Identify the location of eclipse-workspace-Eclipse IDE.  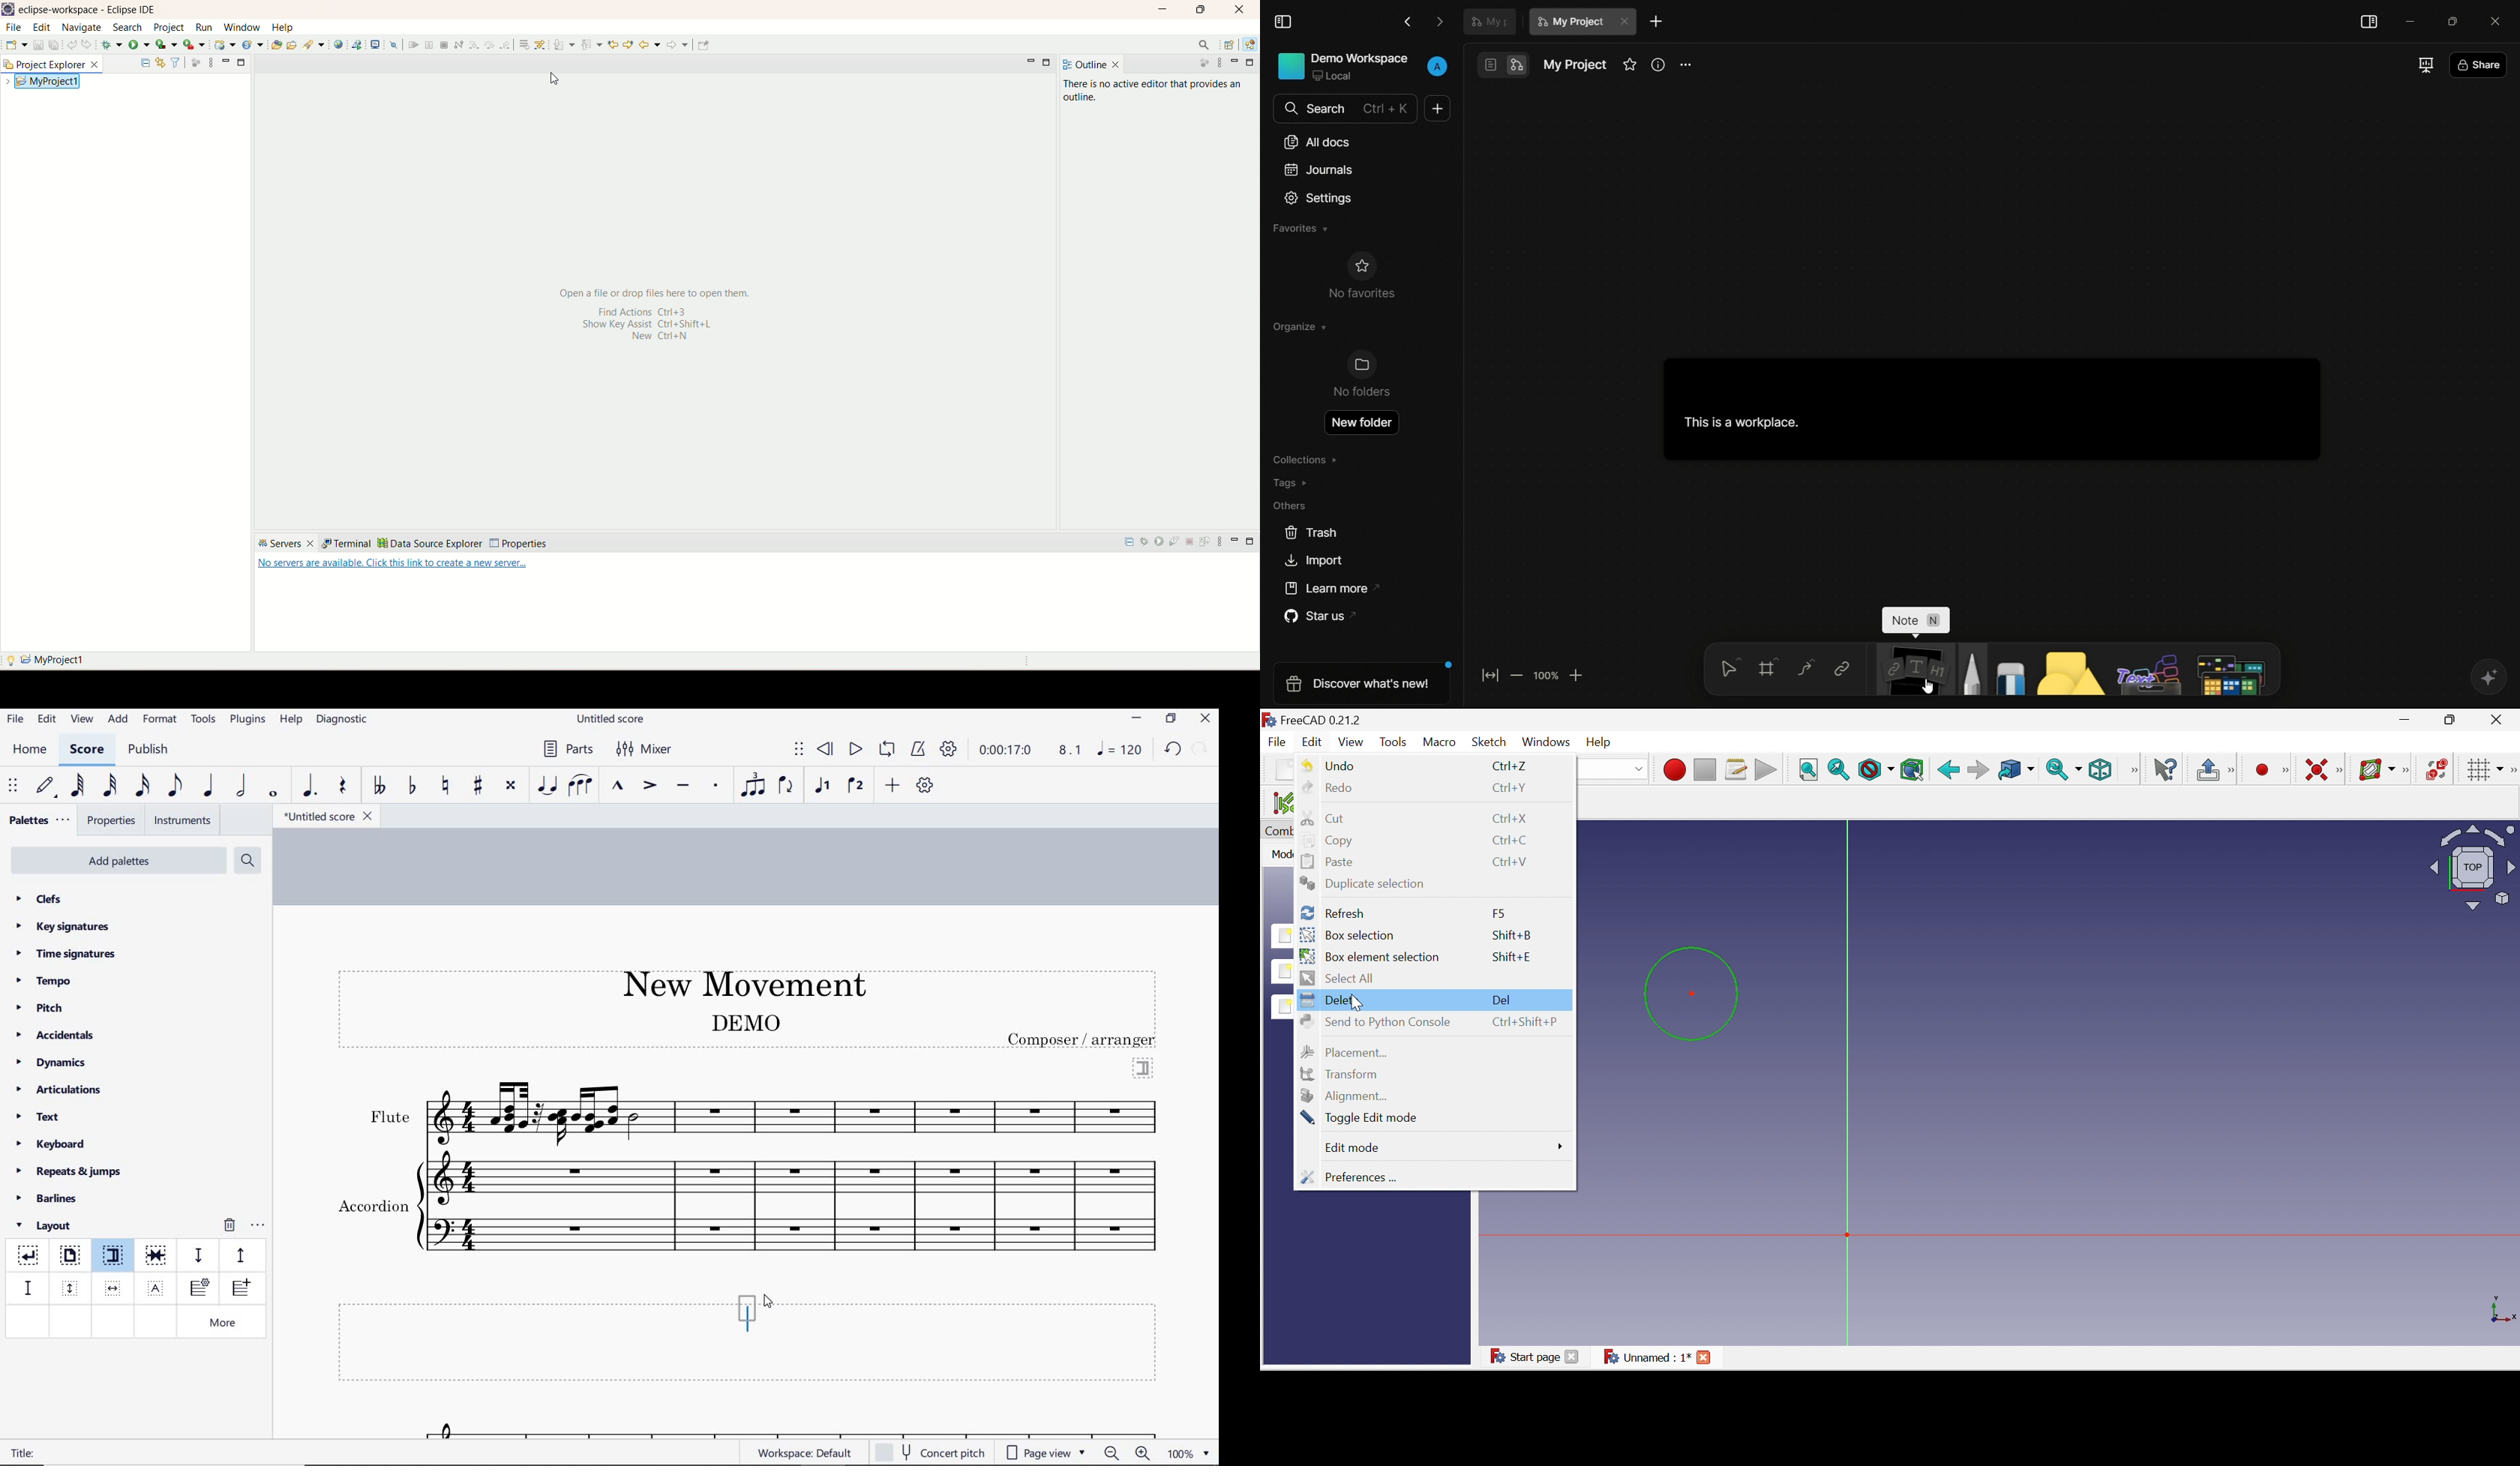
(89, 10).